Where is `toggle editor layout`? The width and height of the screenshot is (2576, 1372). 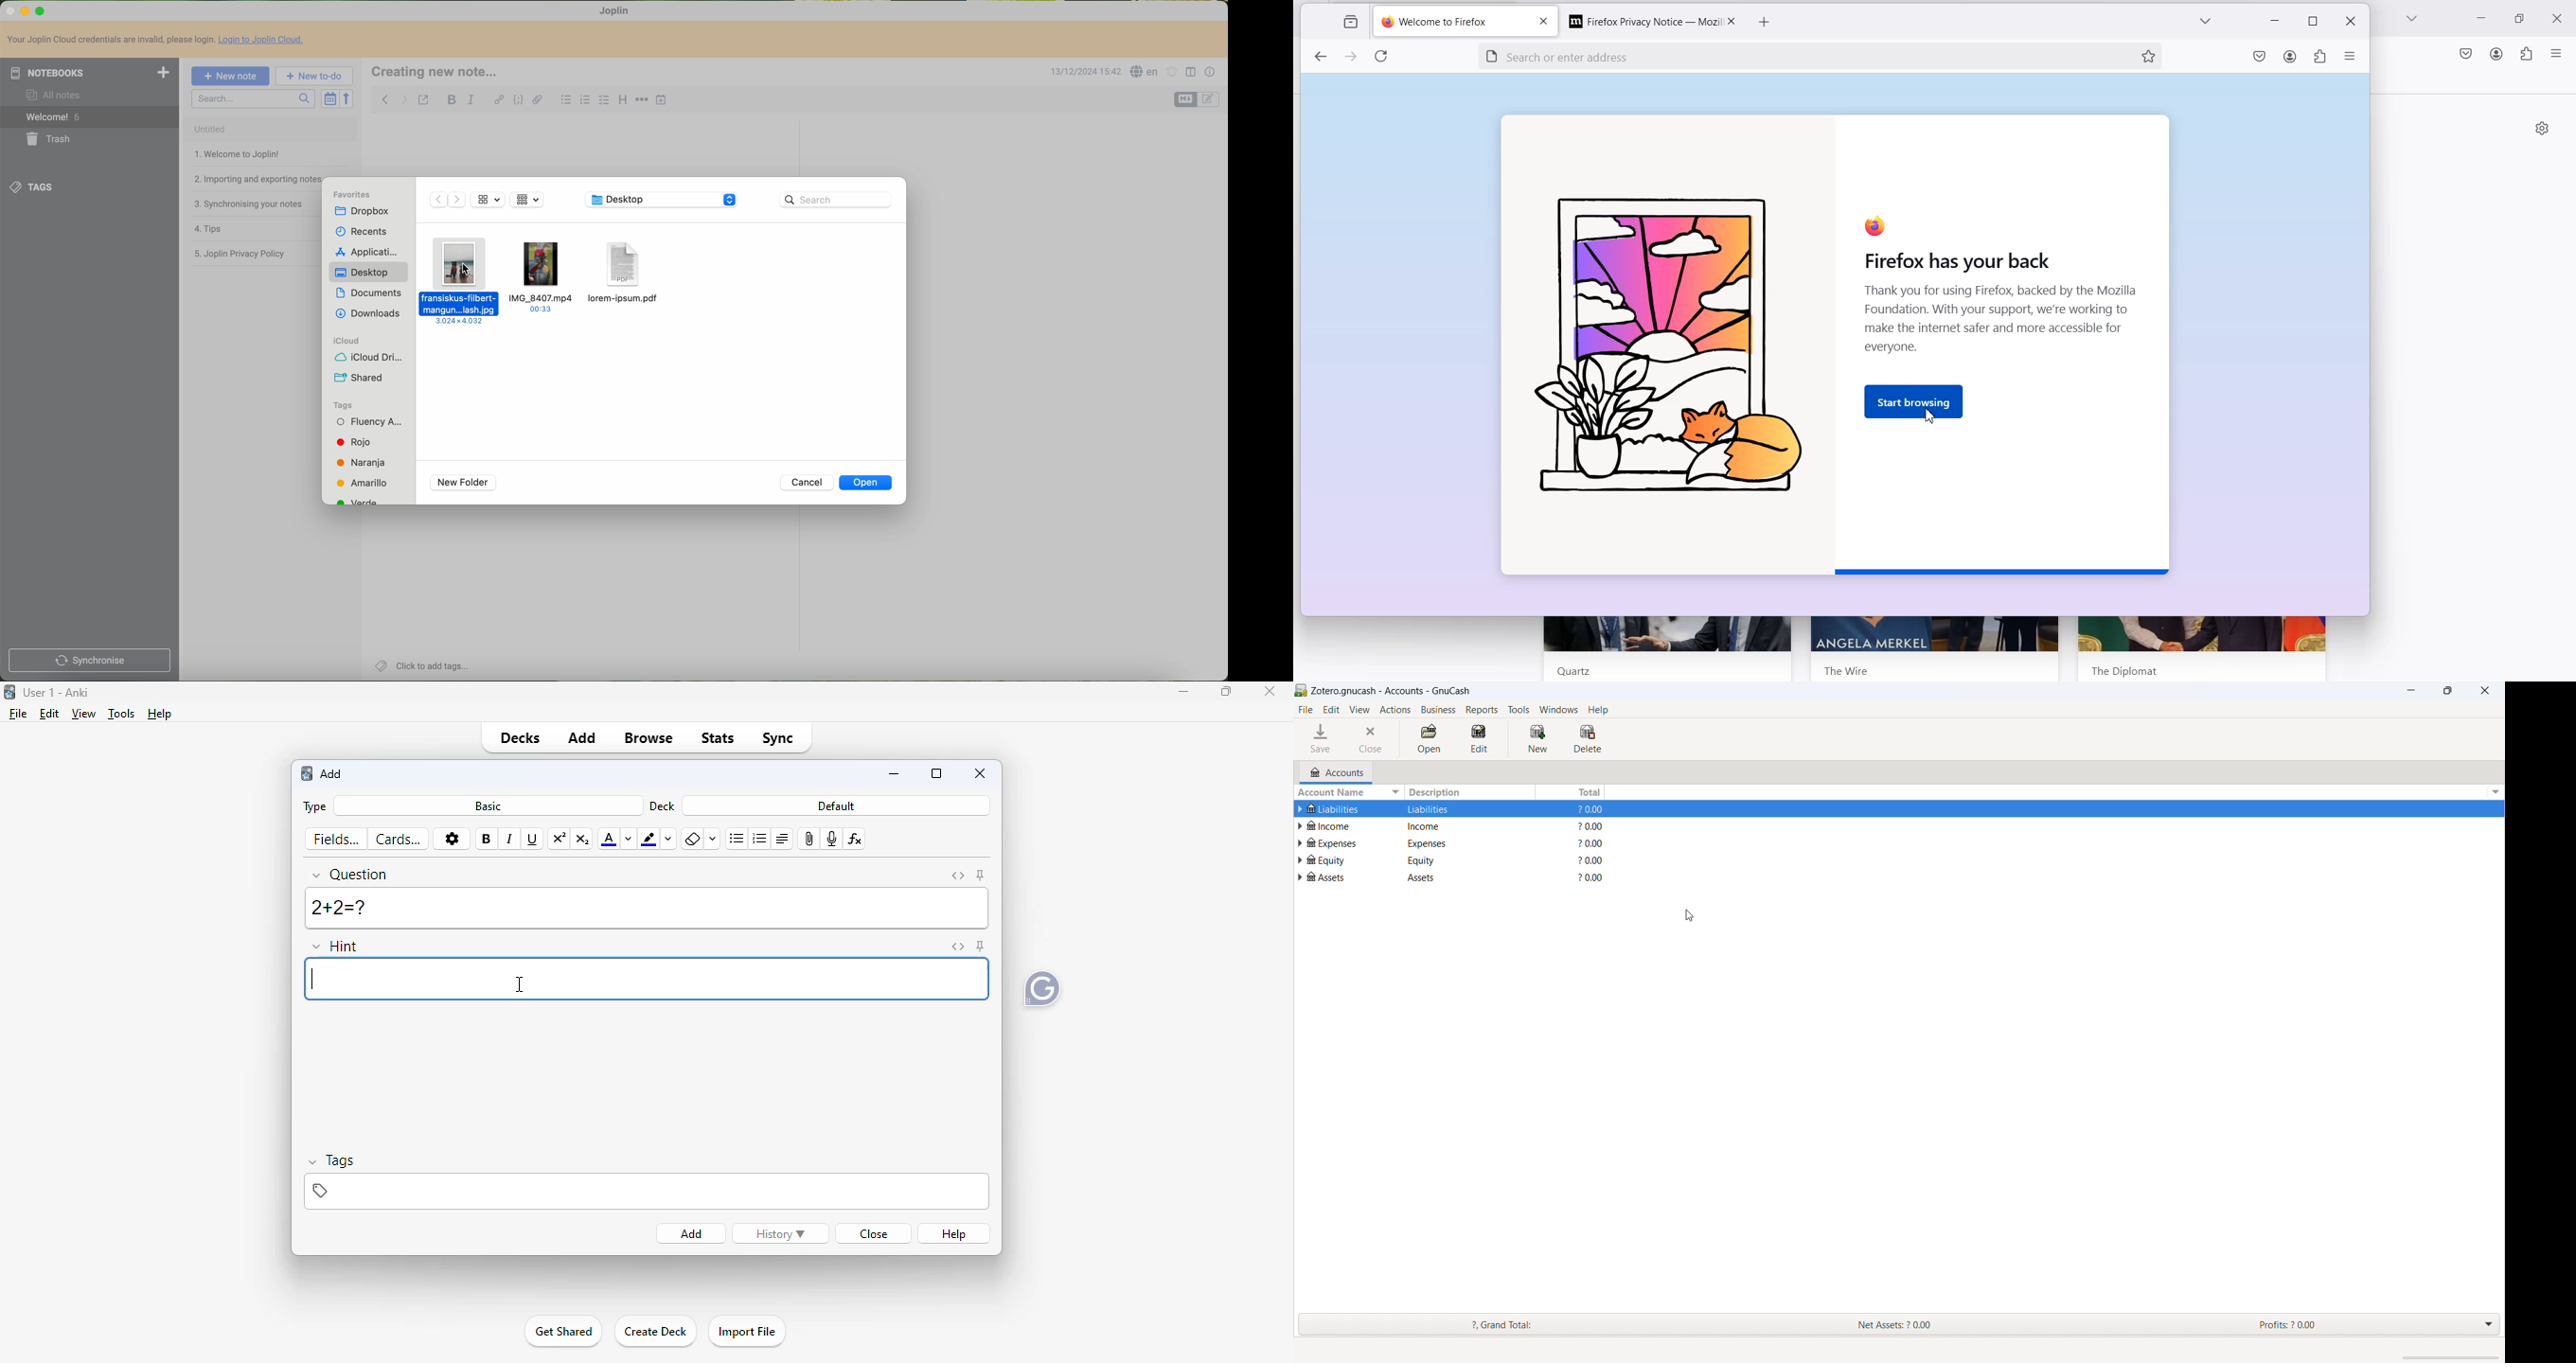 toggle editor layout is located at coordinates (1192, 72).